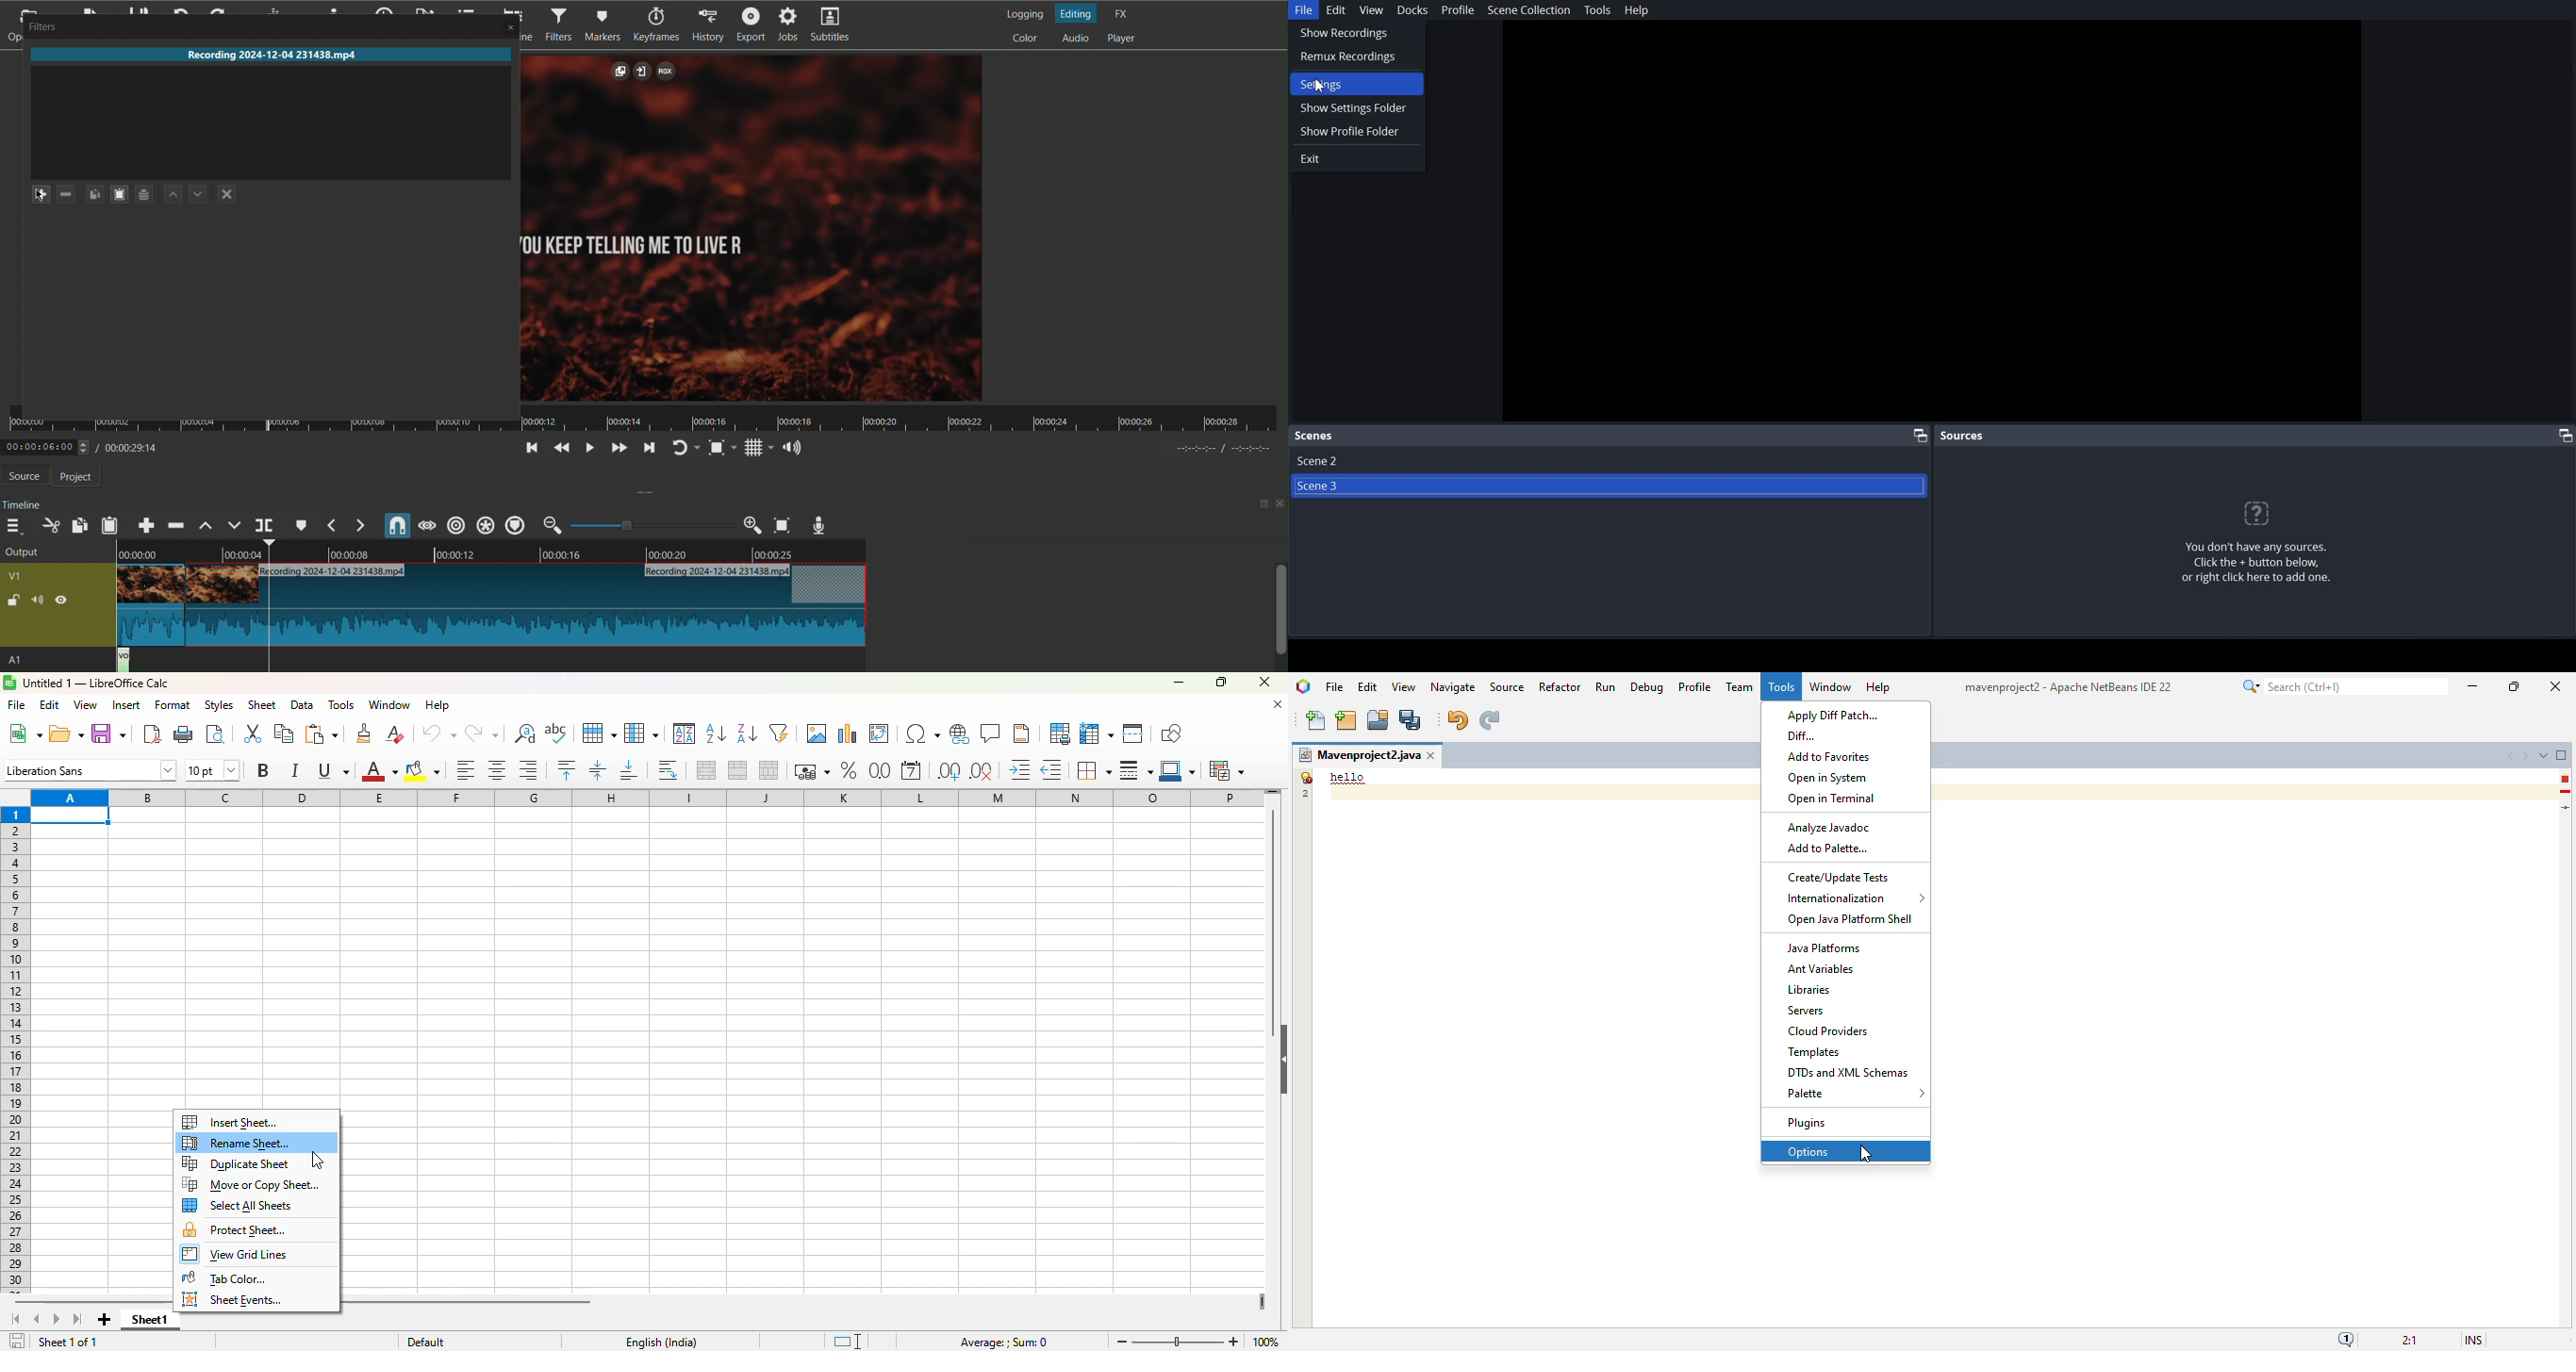 The width and height of the screenshot is (2576, 1372). What do you see at coordinates (723, 448) in the screenshot?
I see `Zoom Fit` at bounding box center [723, 448].